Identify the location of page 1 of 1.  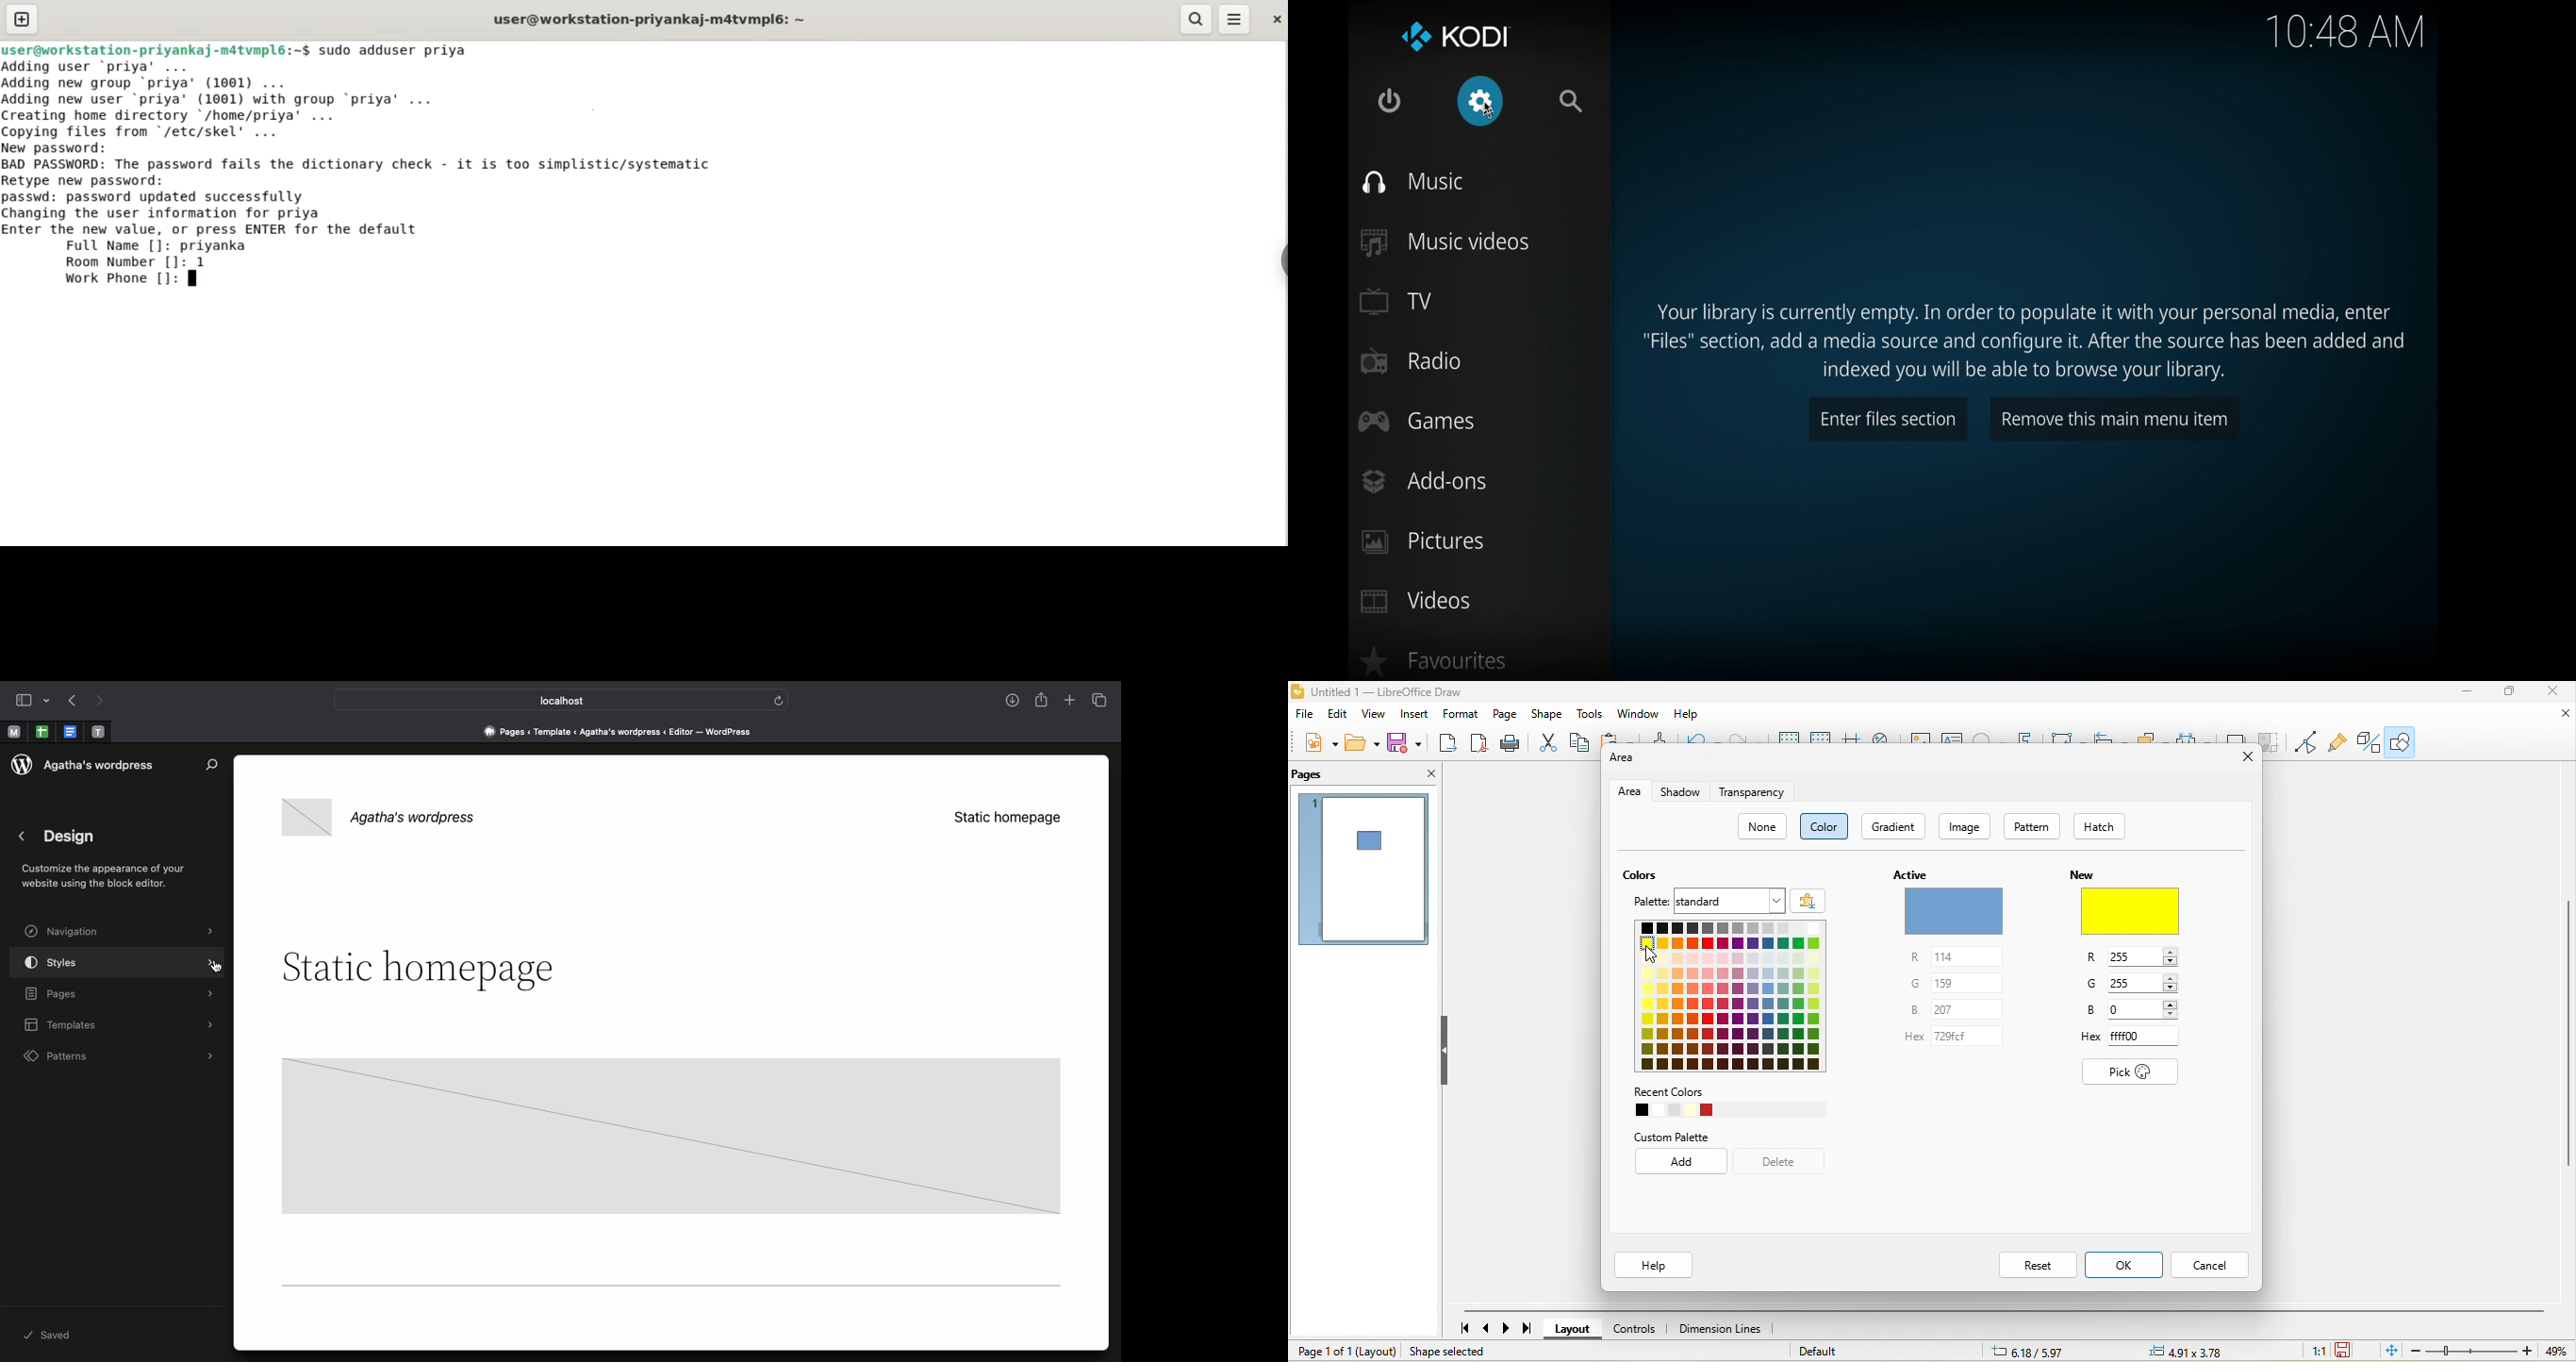
(1319, 1353).